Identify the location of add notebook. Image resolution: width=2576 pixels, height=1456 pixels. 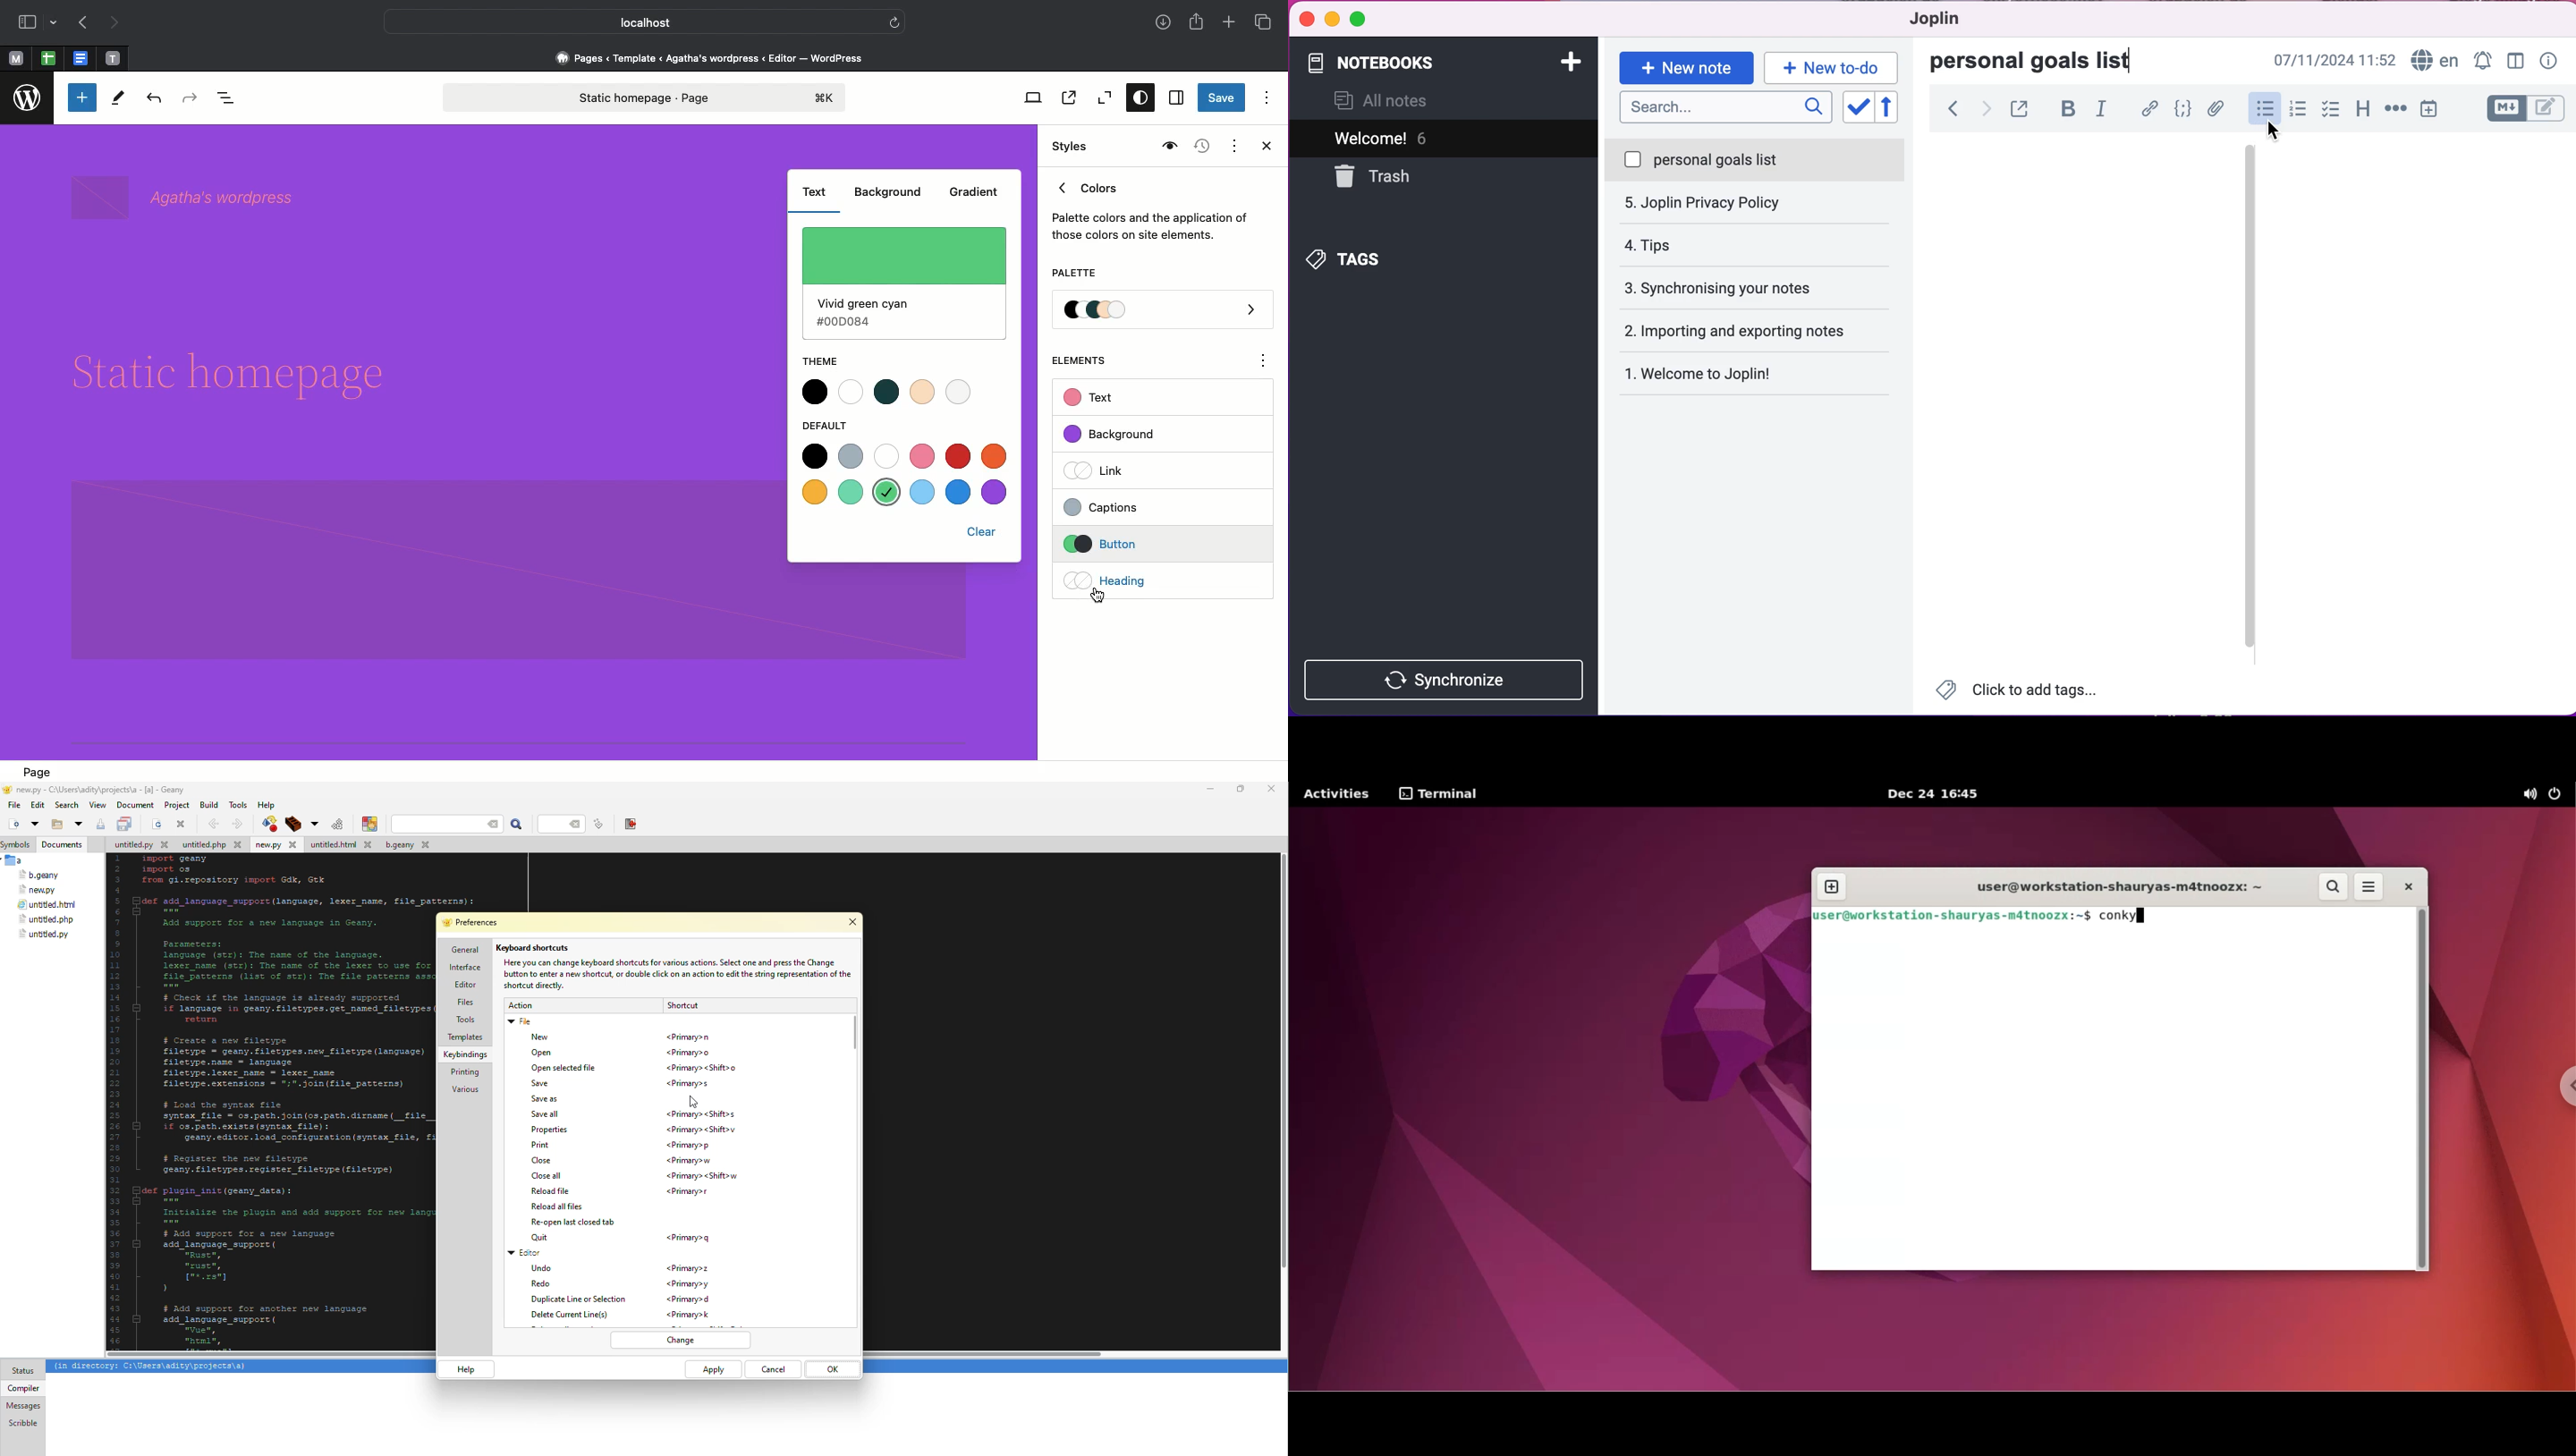
(1573, 64).